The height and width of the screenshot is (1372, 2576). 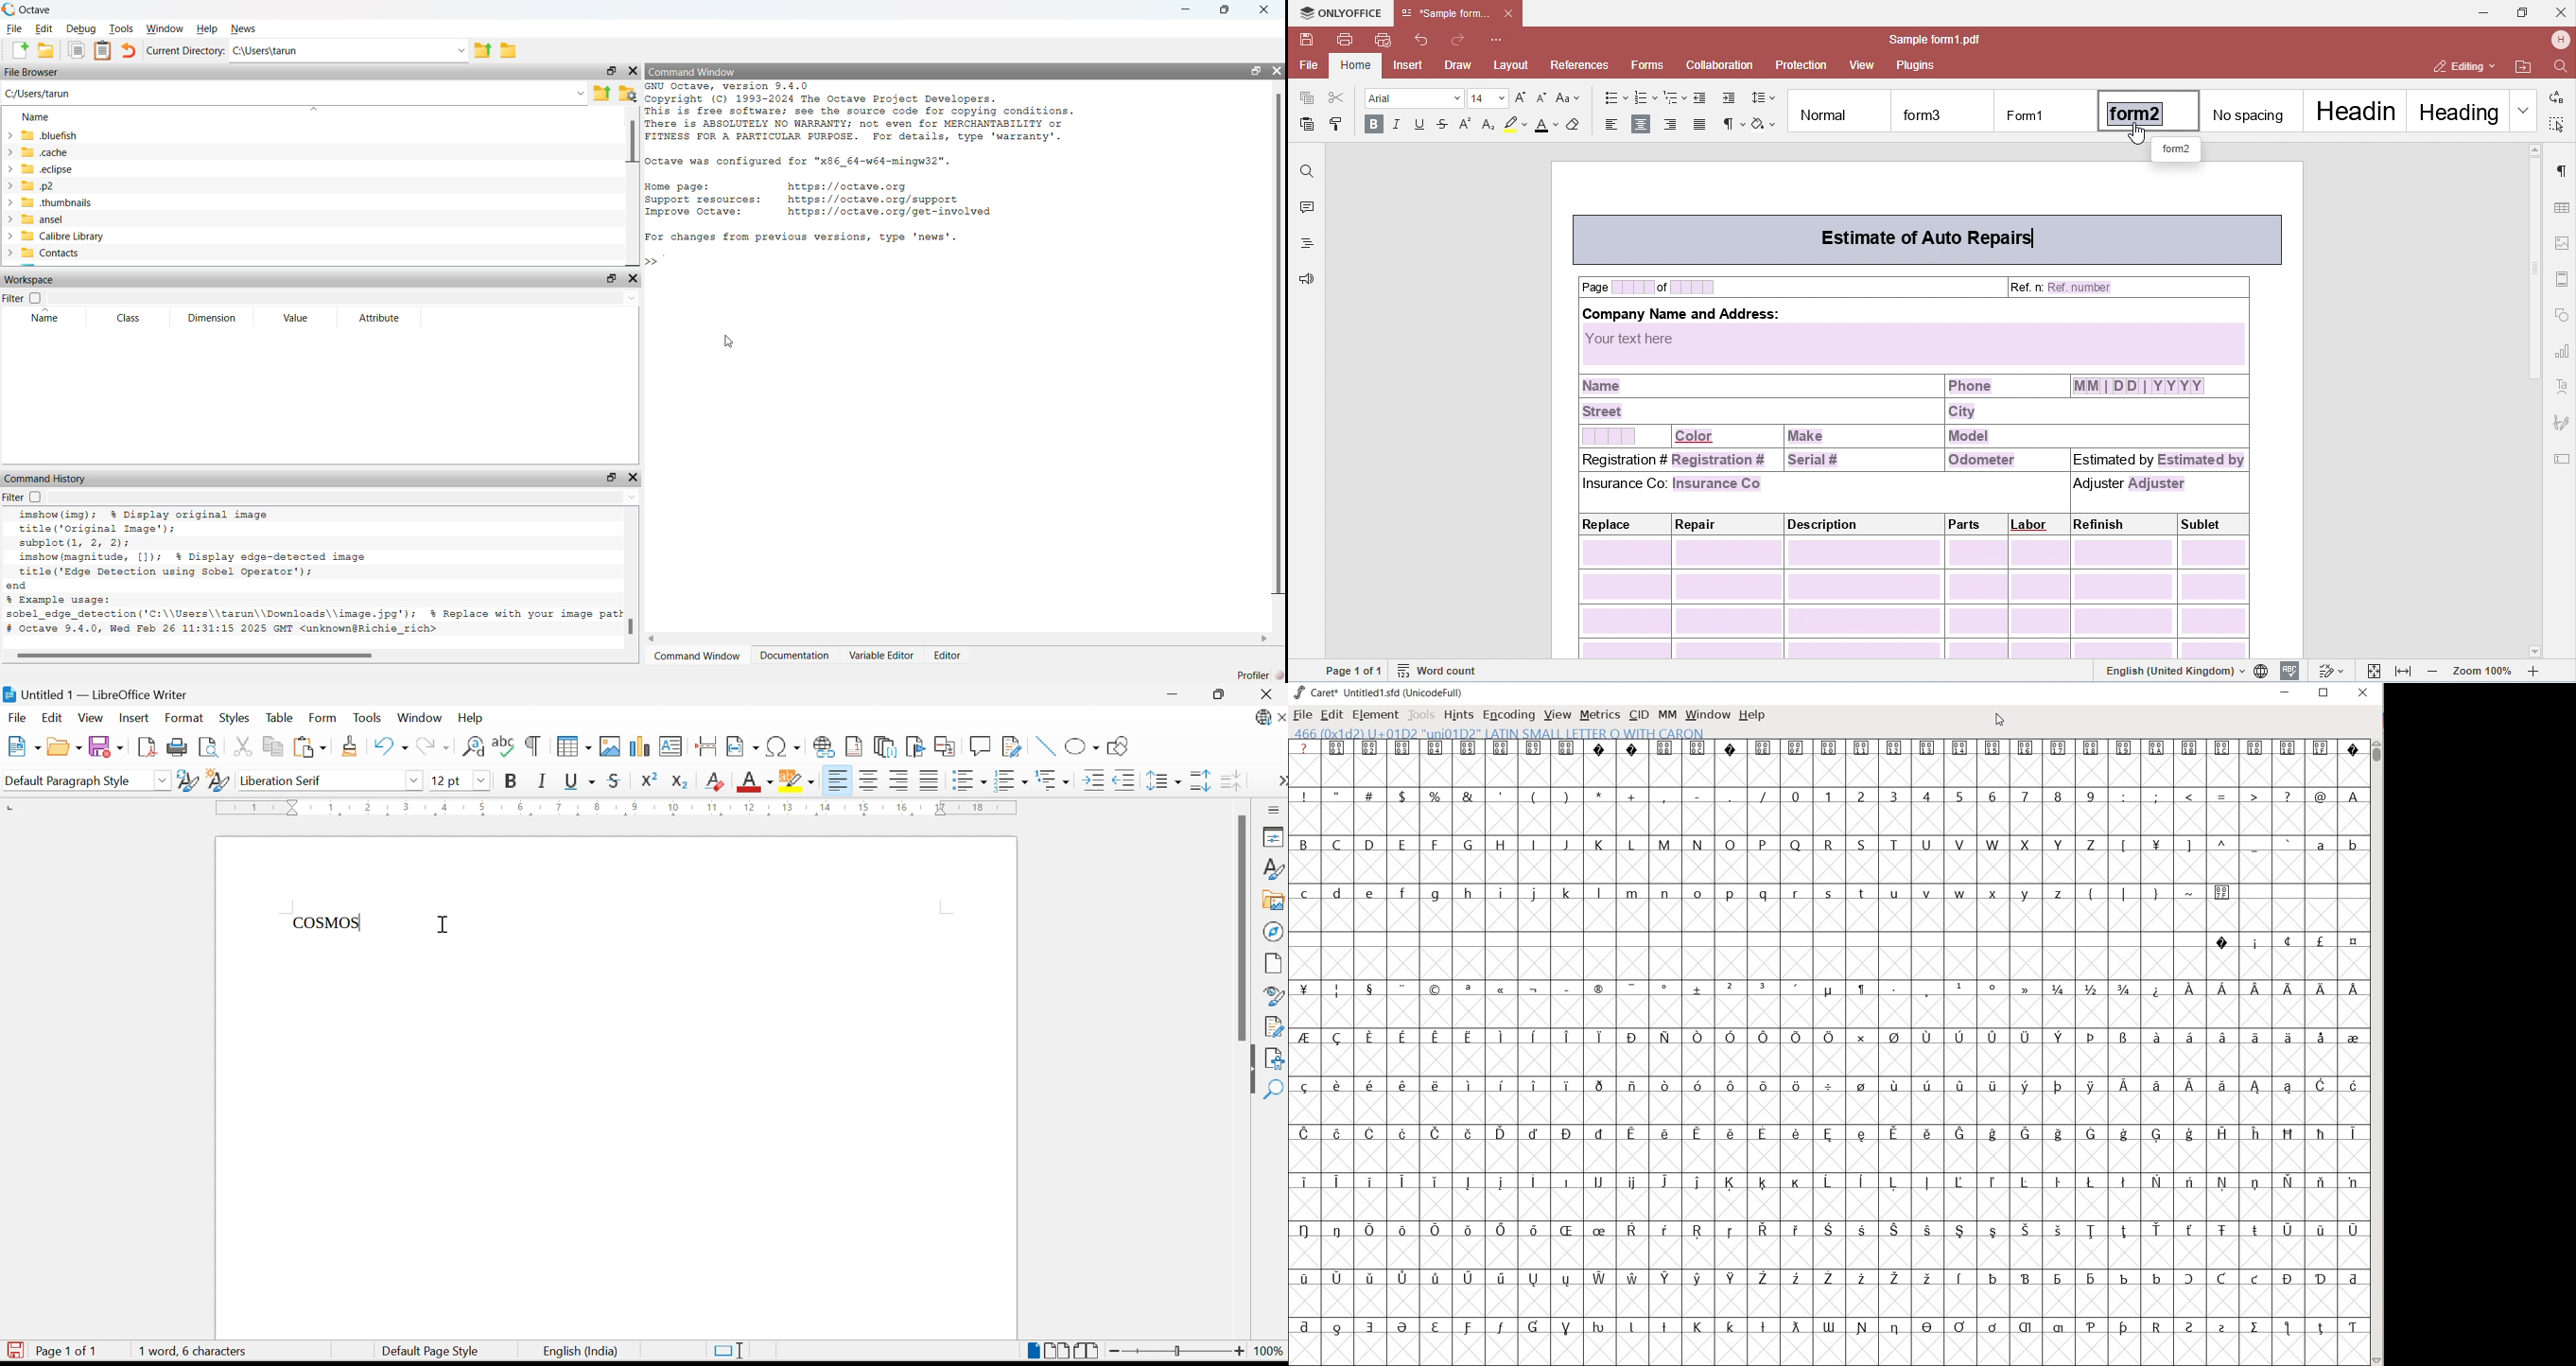 What do you see at coordinates (853, 747) in the screenshot?
I see `Insert Footnote` at bounding box center [853, 747].